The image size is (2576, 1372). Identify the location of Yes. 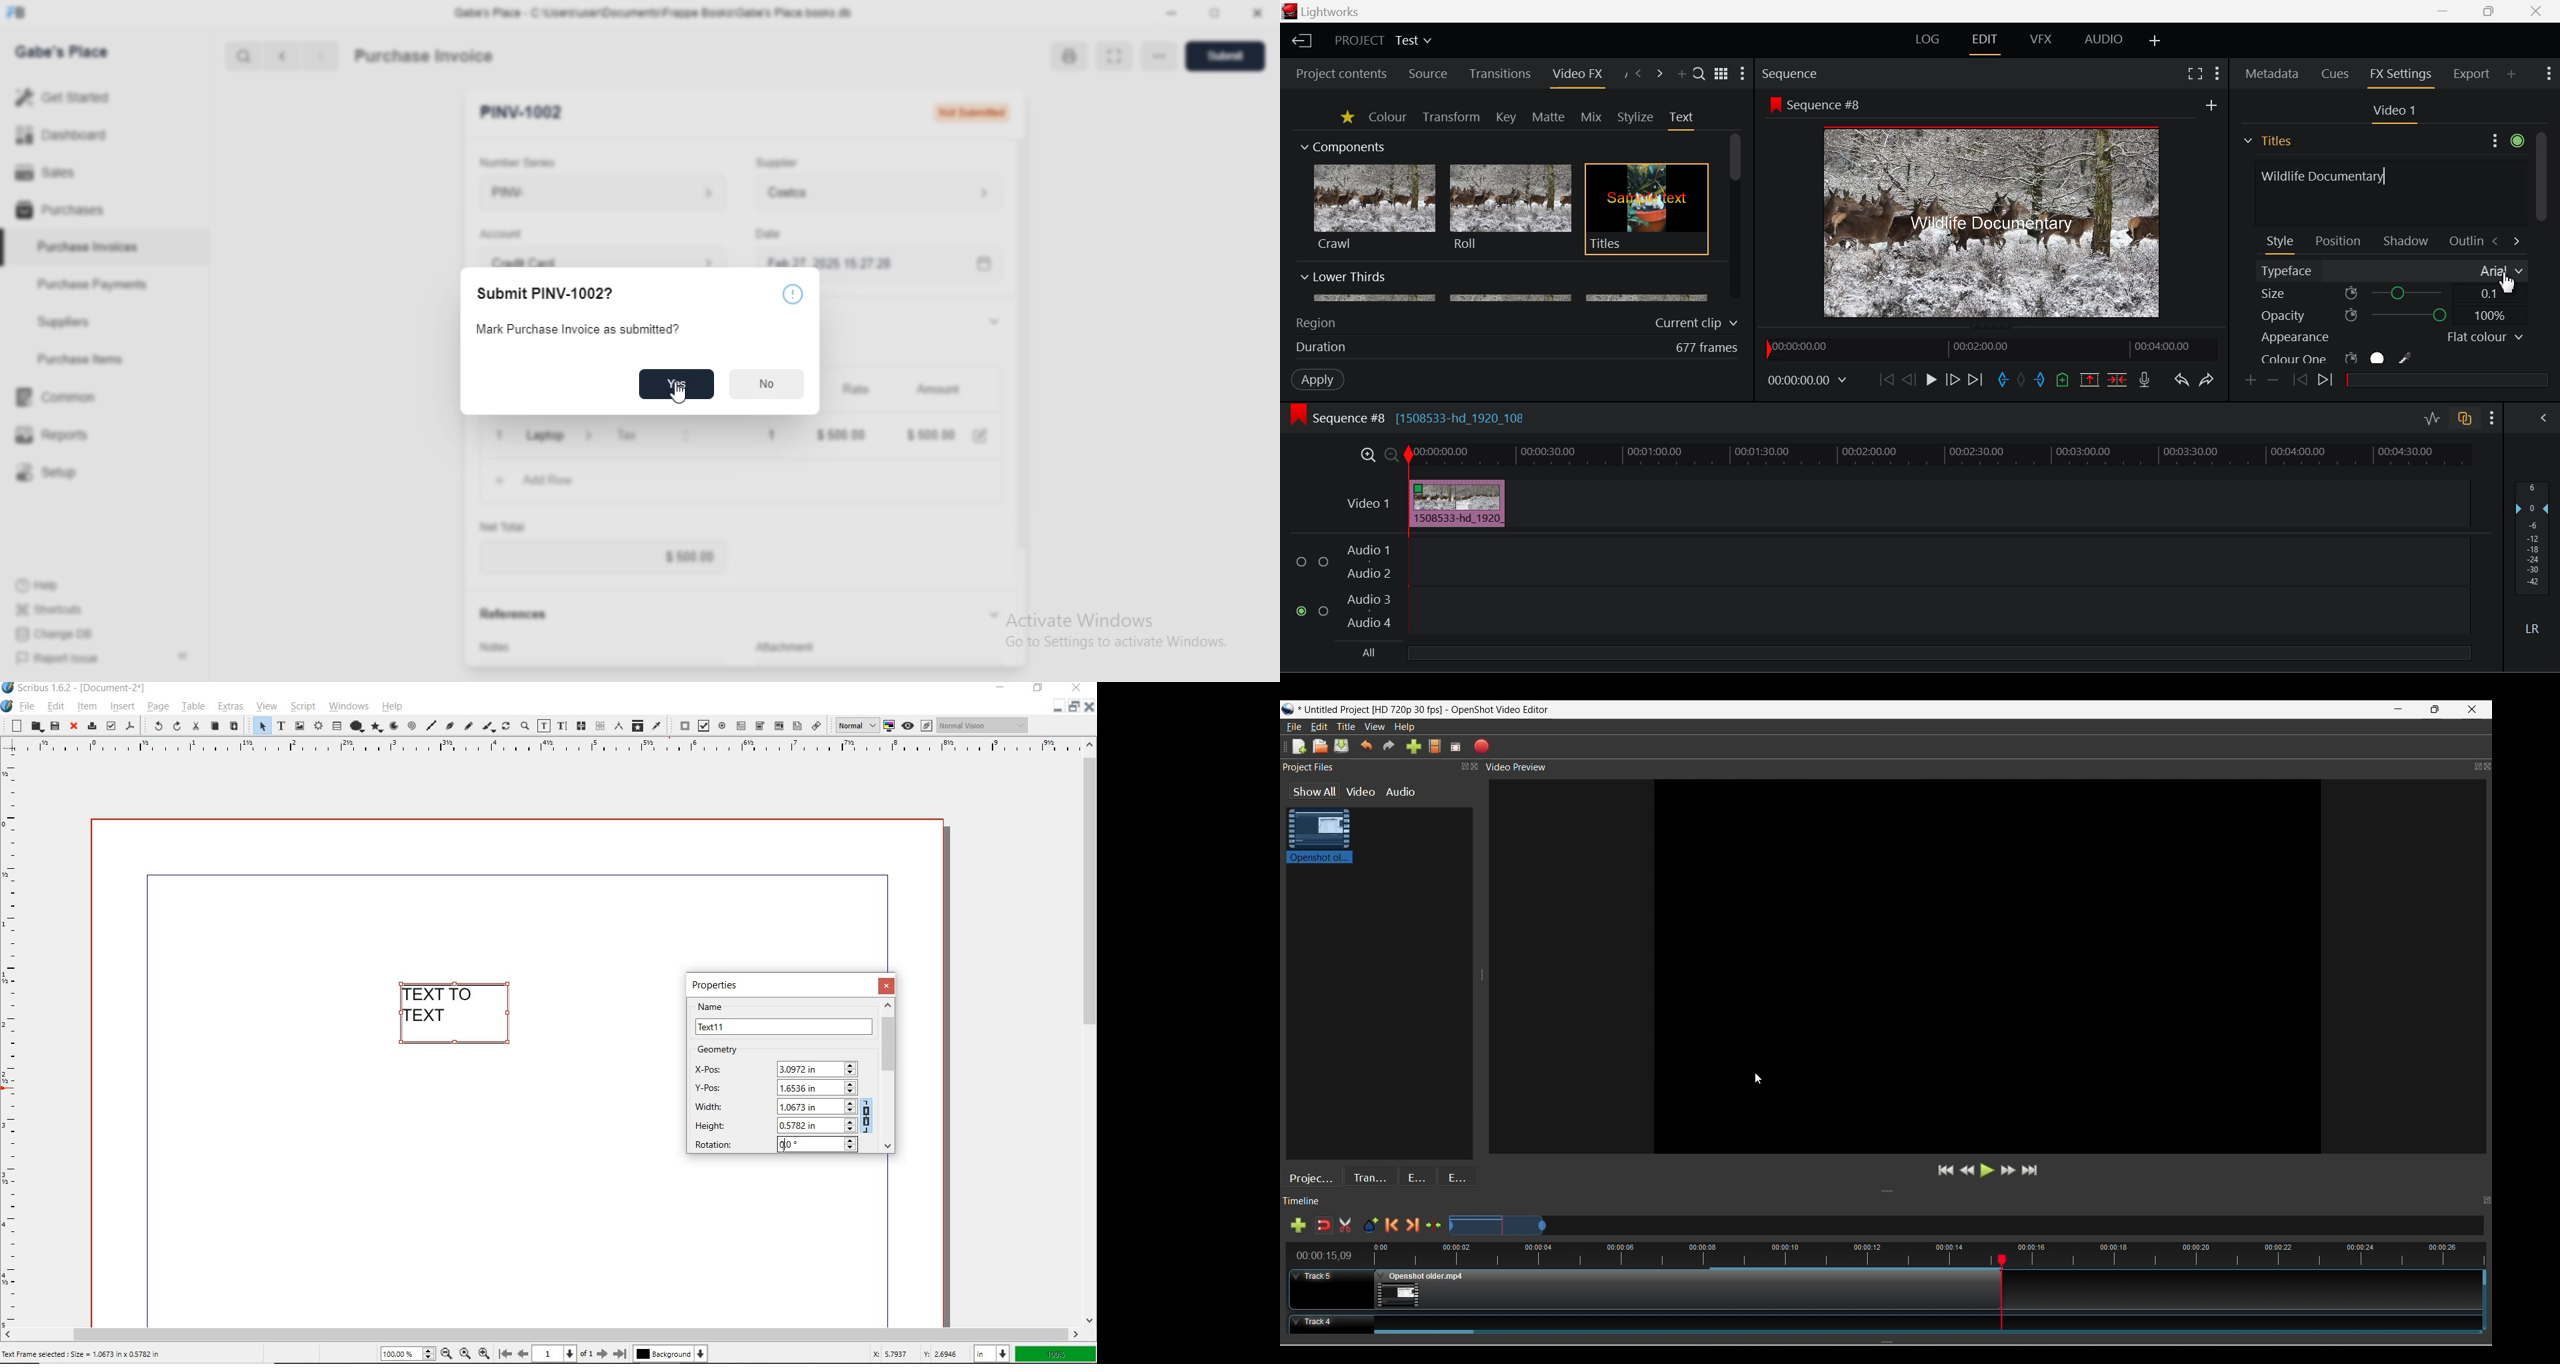
(677, 384).